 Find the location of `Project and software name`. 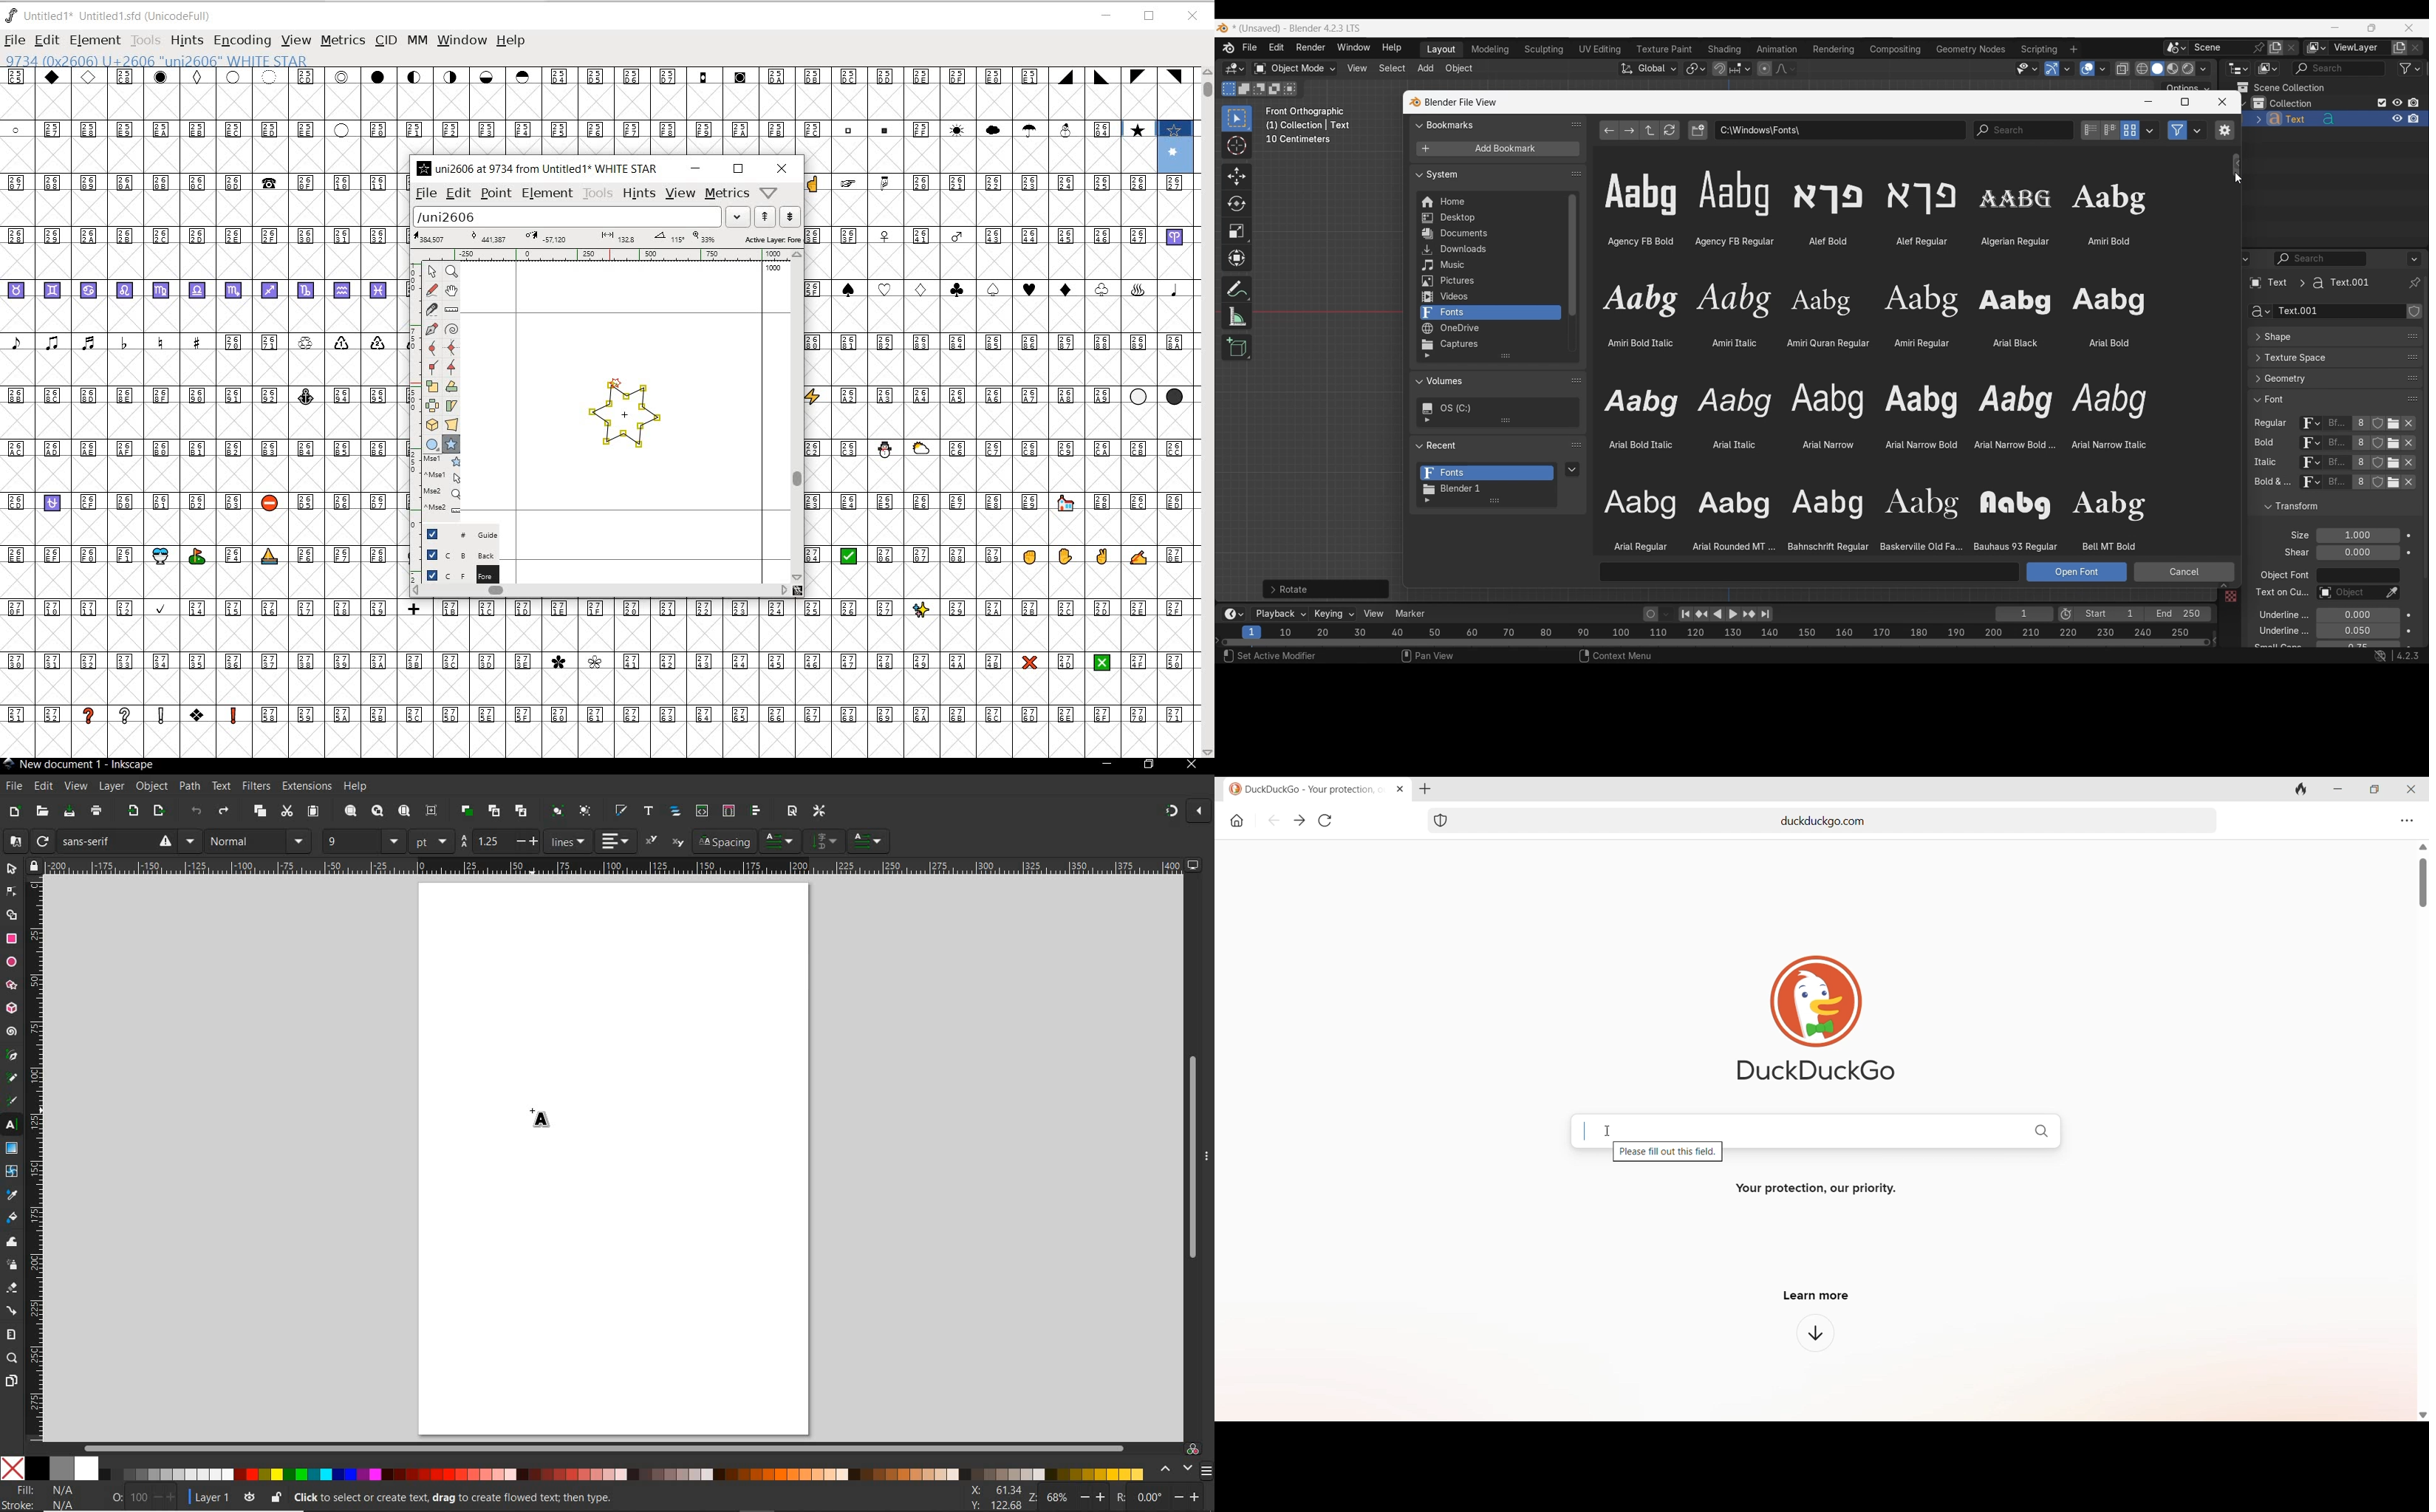

Project and software name is located at coordinates (1297, 28).